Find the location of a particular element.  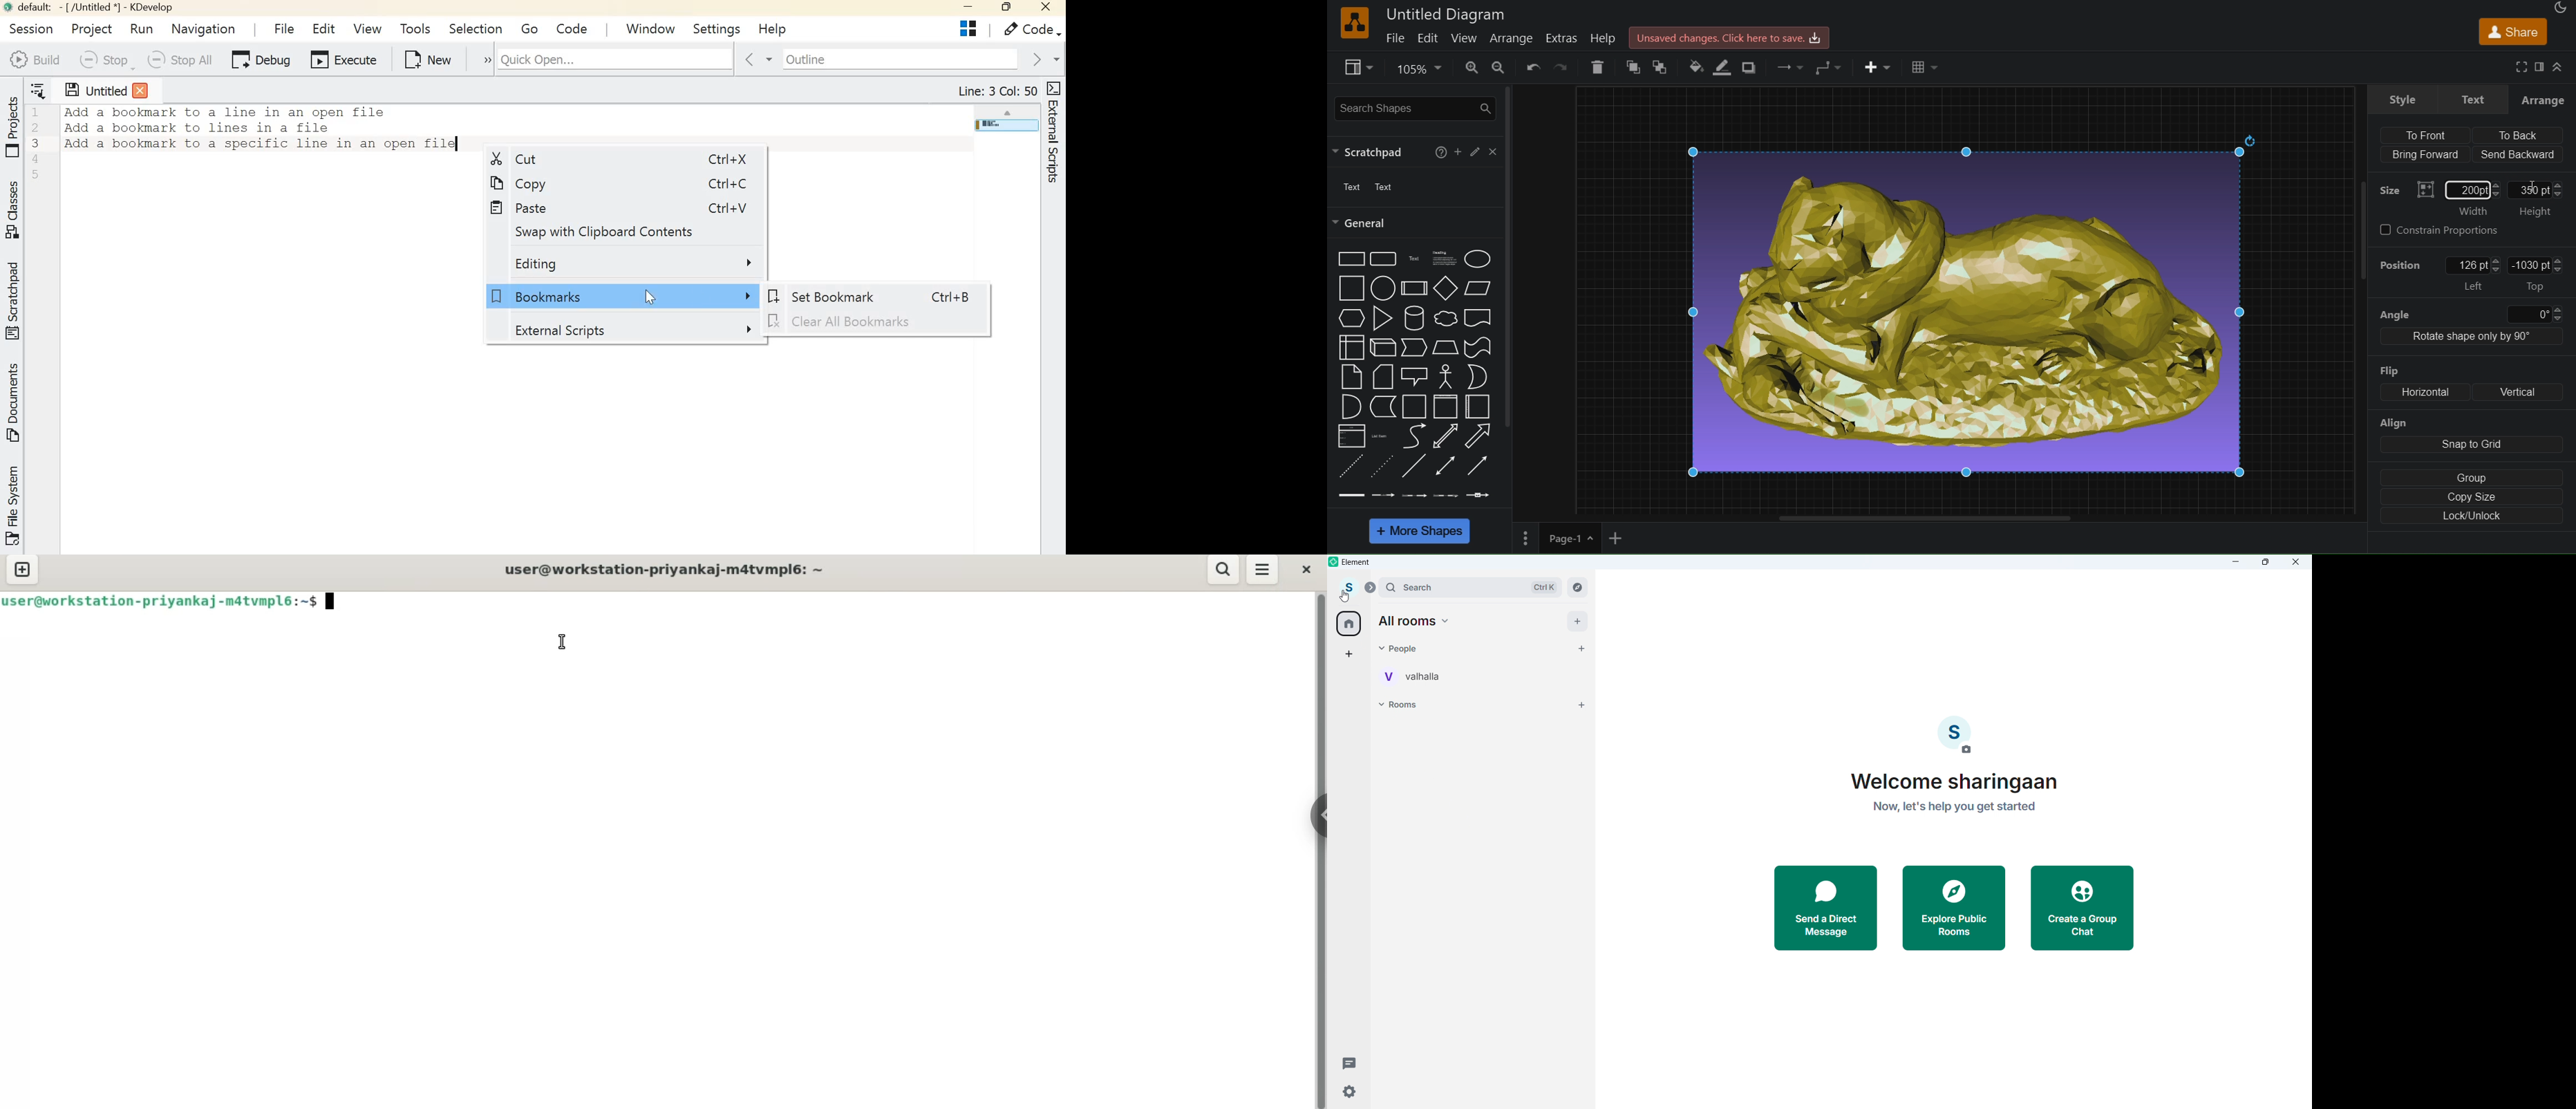

delete is located at coordinates (1598, 66).